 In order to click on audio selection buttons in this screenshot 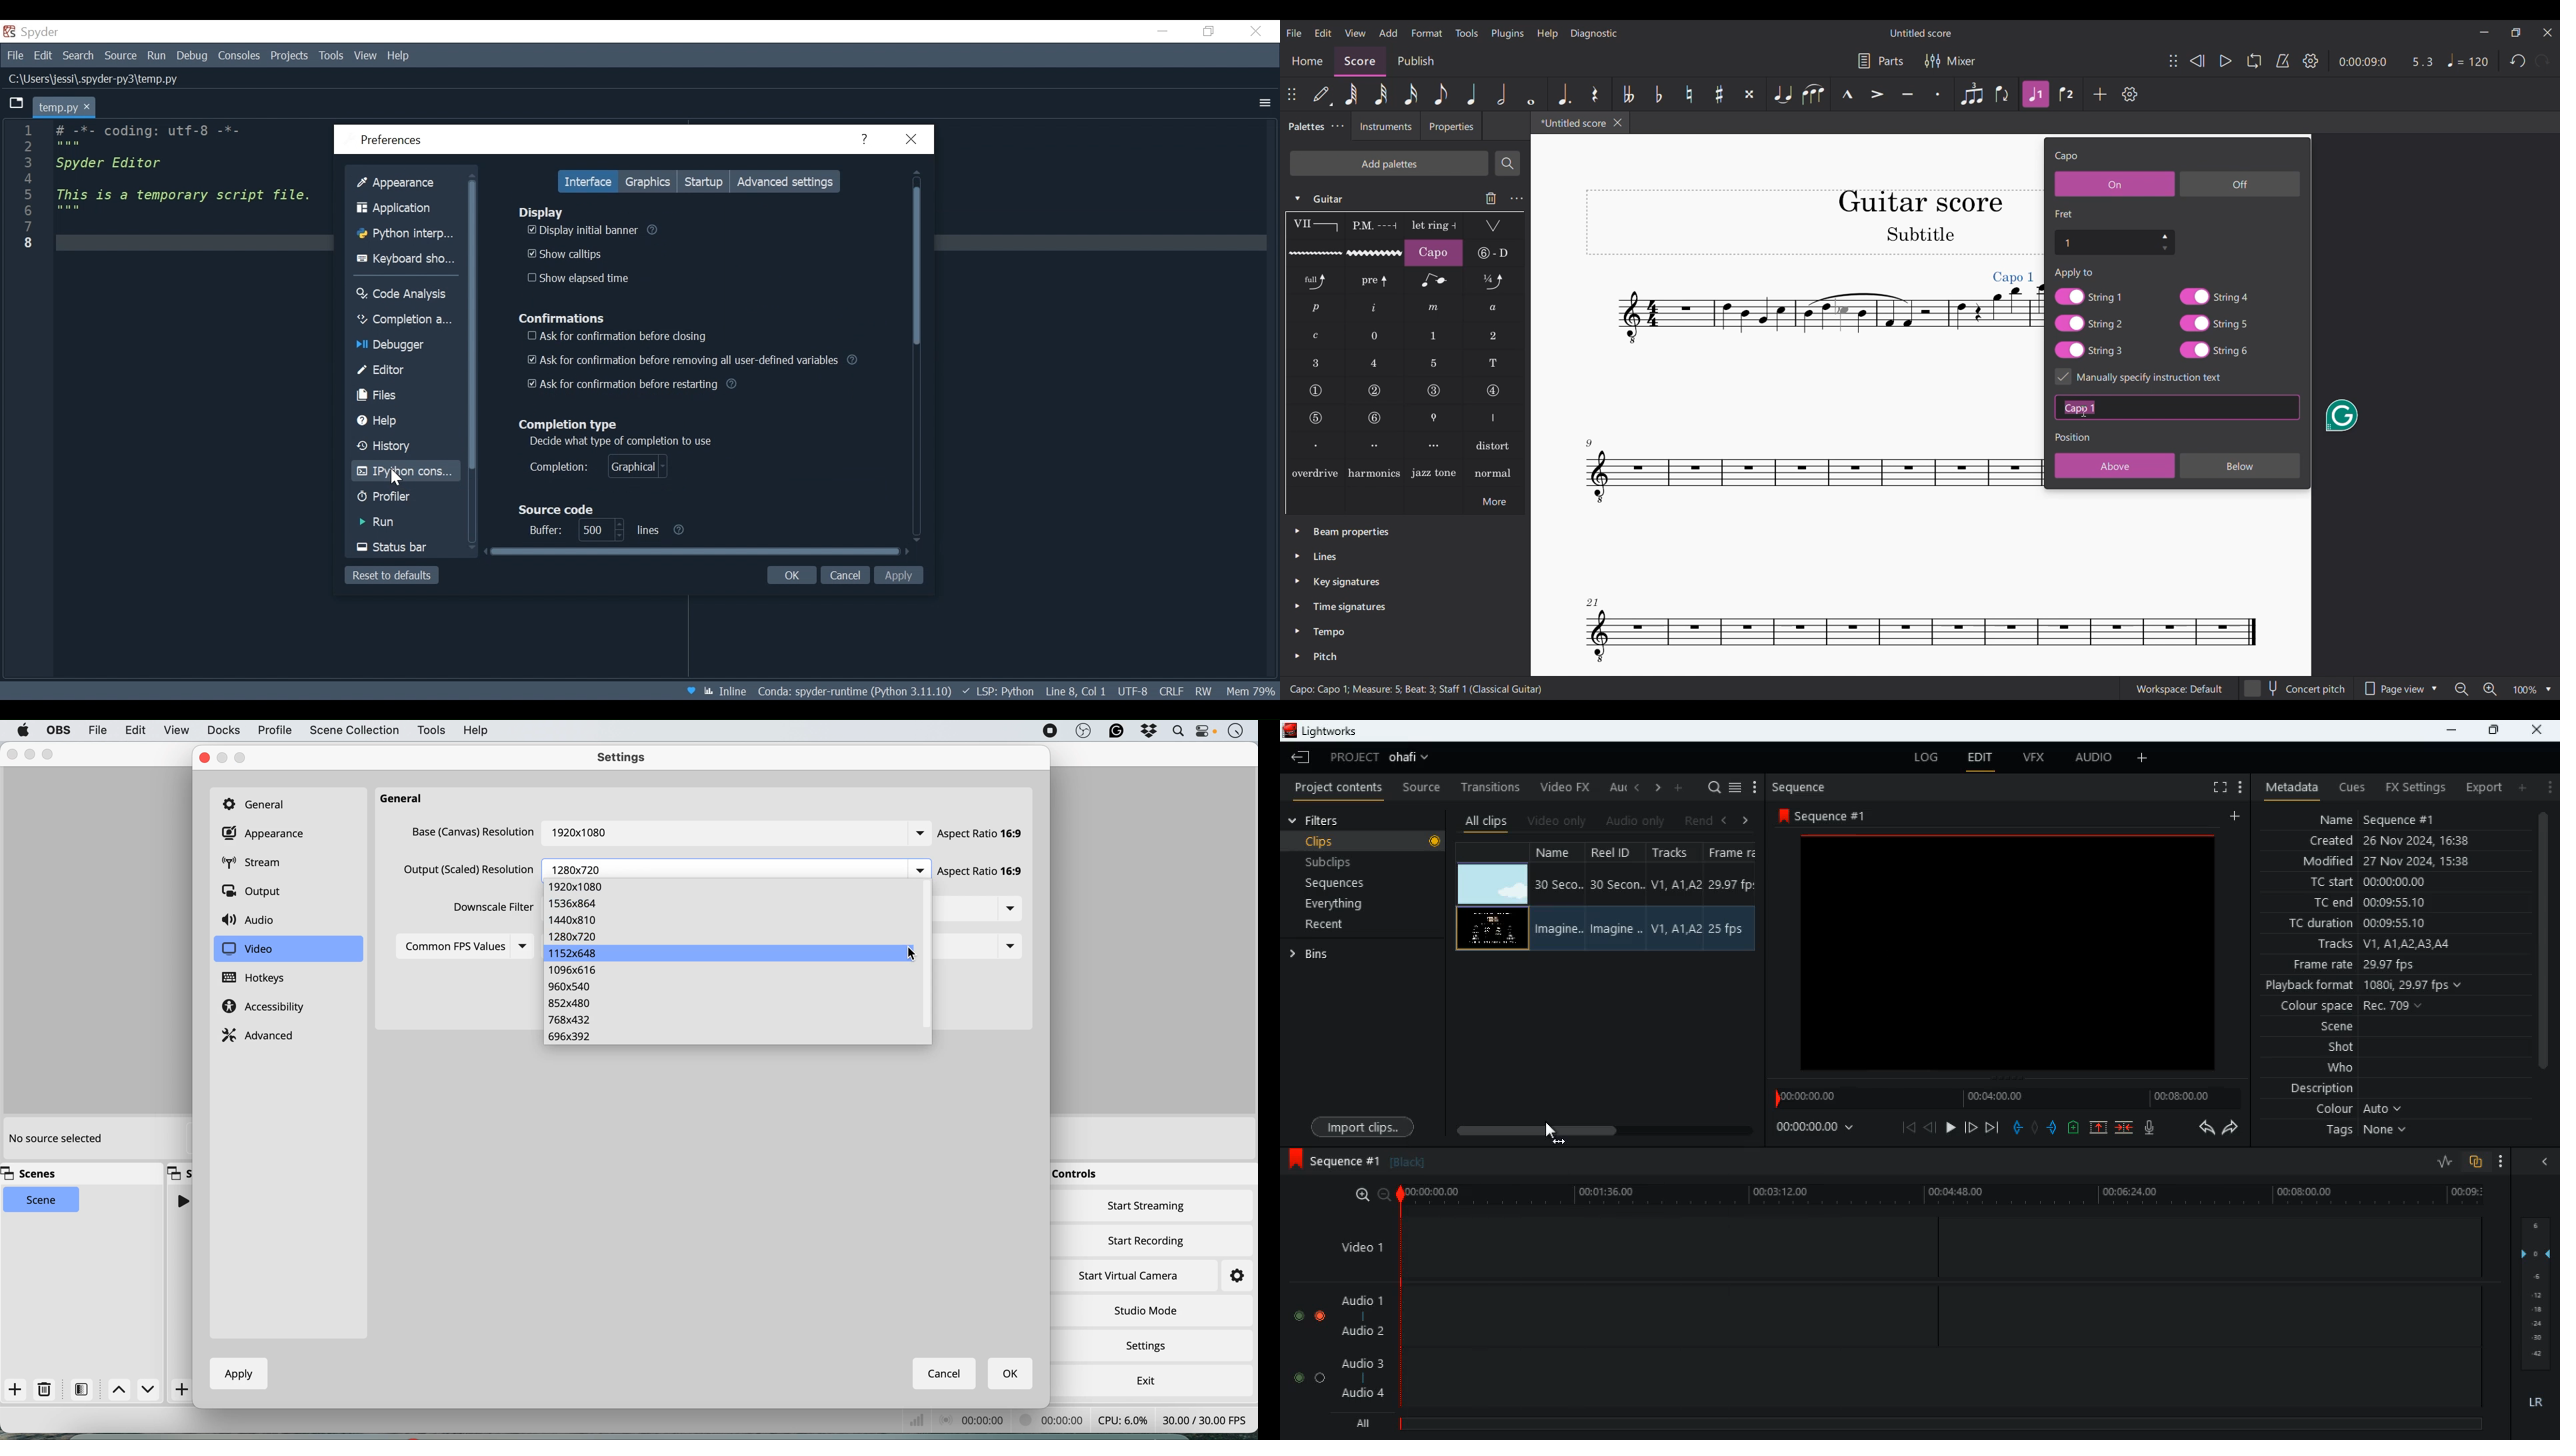, I will do `click(1309, 1379)`.